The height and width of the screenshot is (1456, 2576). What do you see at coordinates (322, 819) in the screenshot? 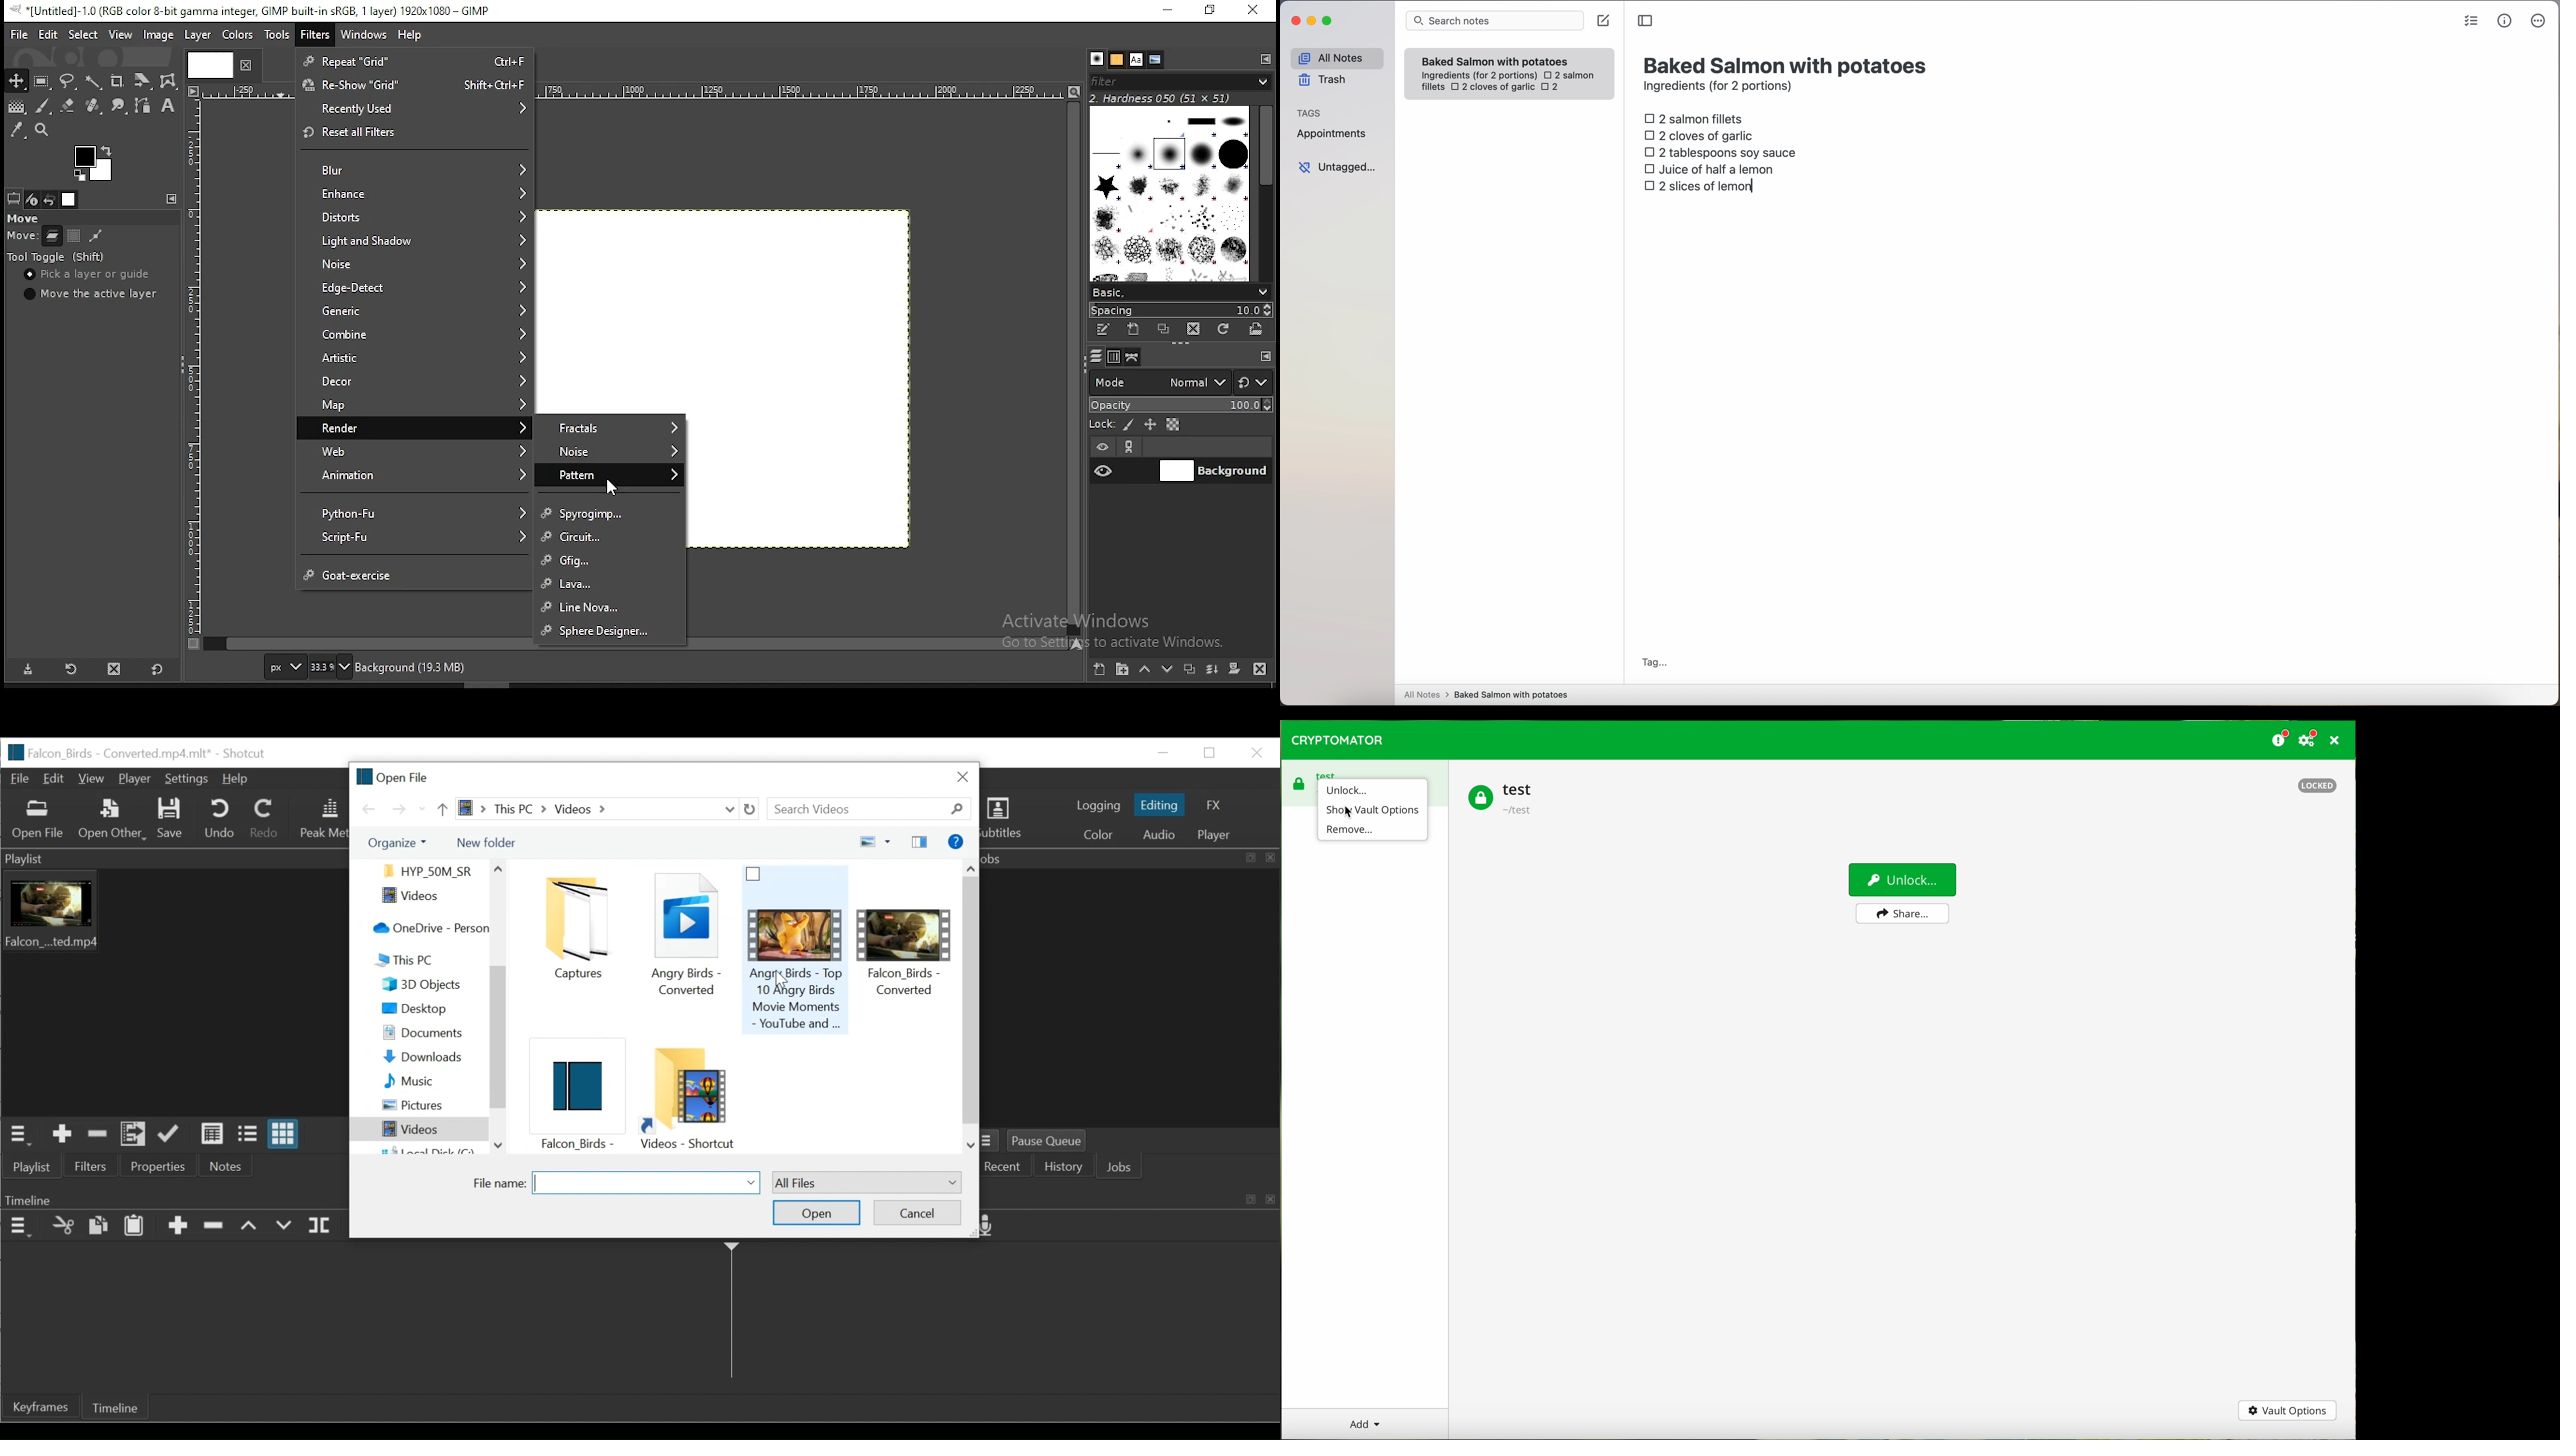
I see `Peak Meter` at bounding box center [322, 819].